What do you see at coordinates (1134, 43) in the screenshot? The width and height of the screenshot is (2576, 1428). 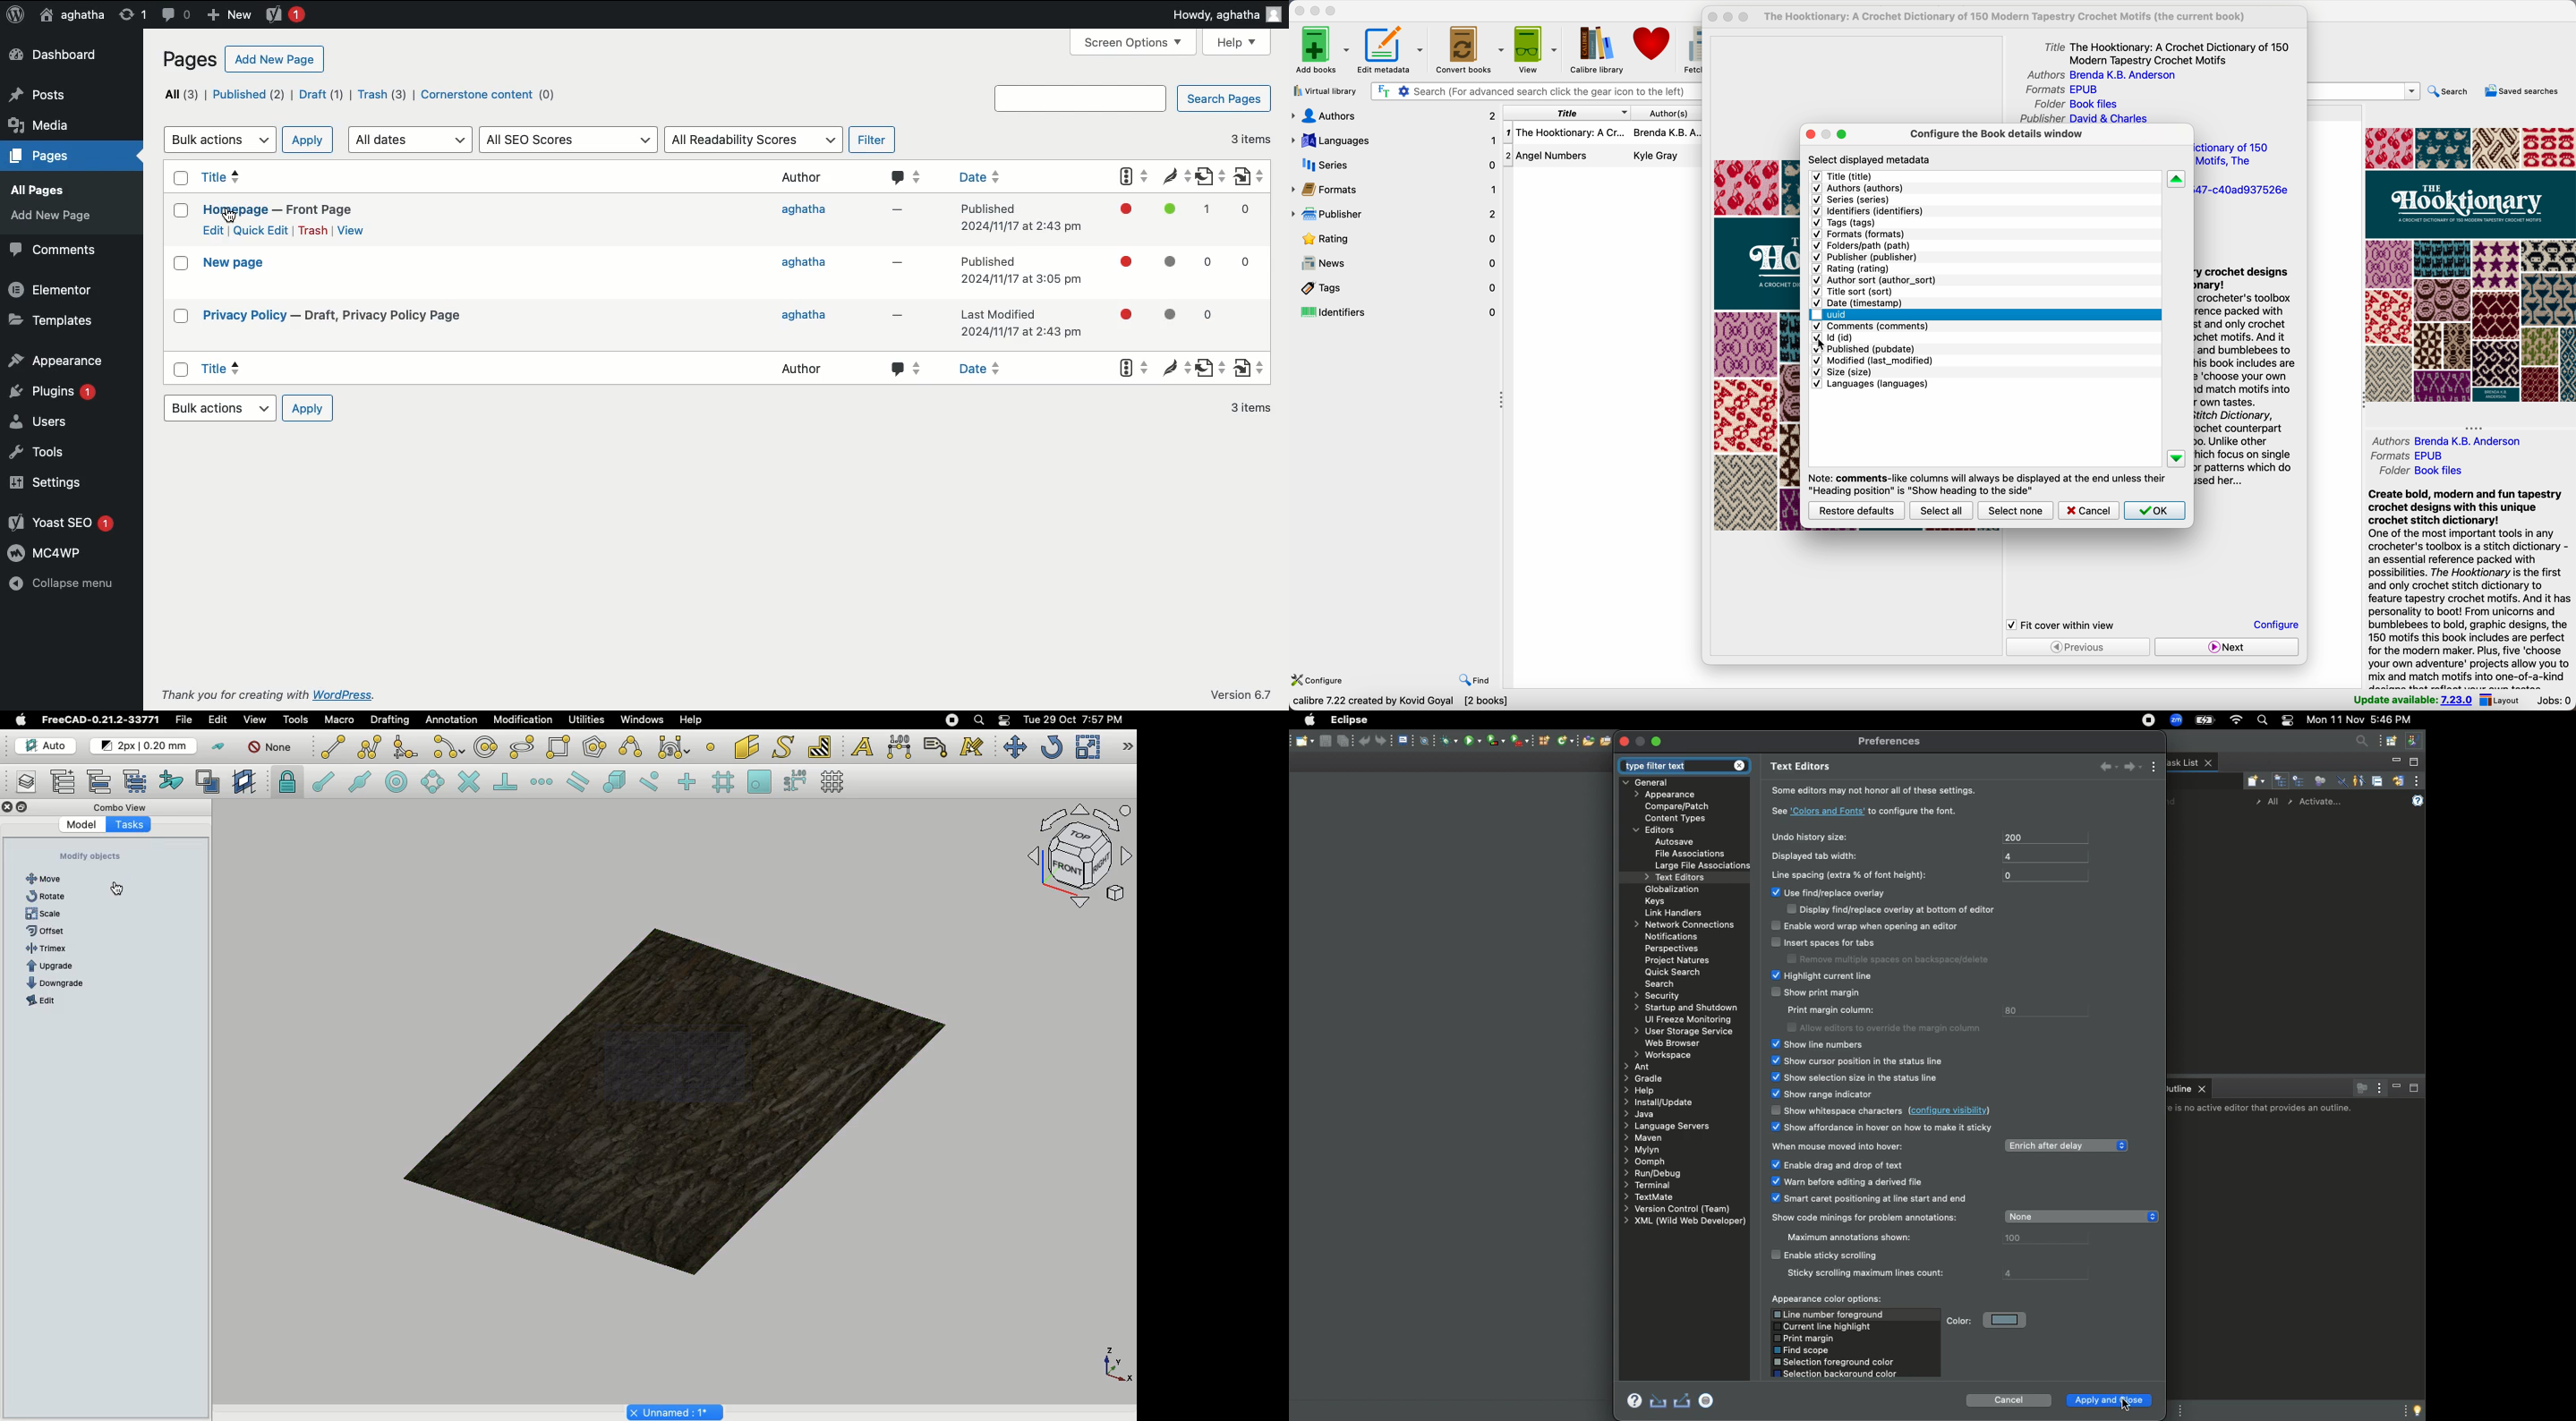 I see `Screen options` at bounding box center [1134, 43].